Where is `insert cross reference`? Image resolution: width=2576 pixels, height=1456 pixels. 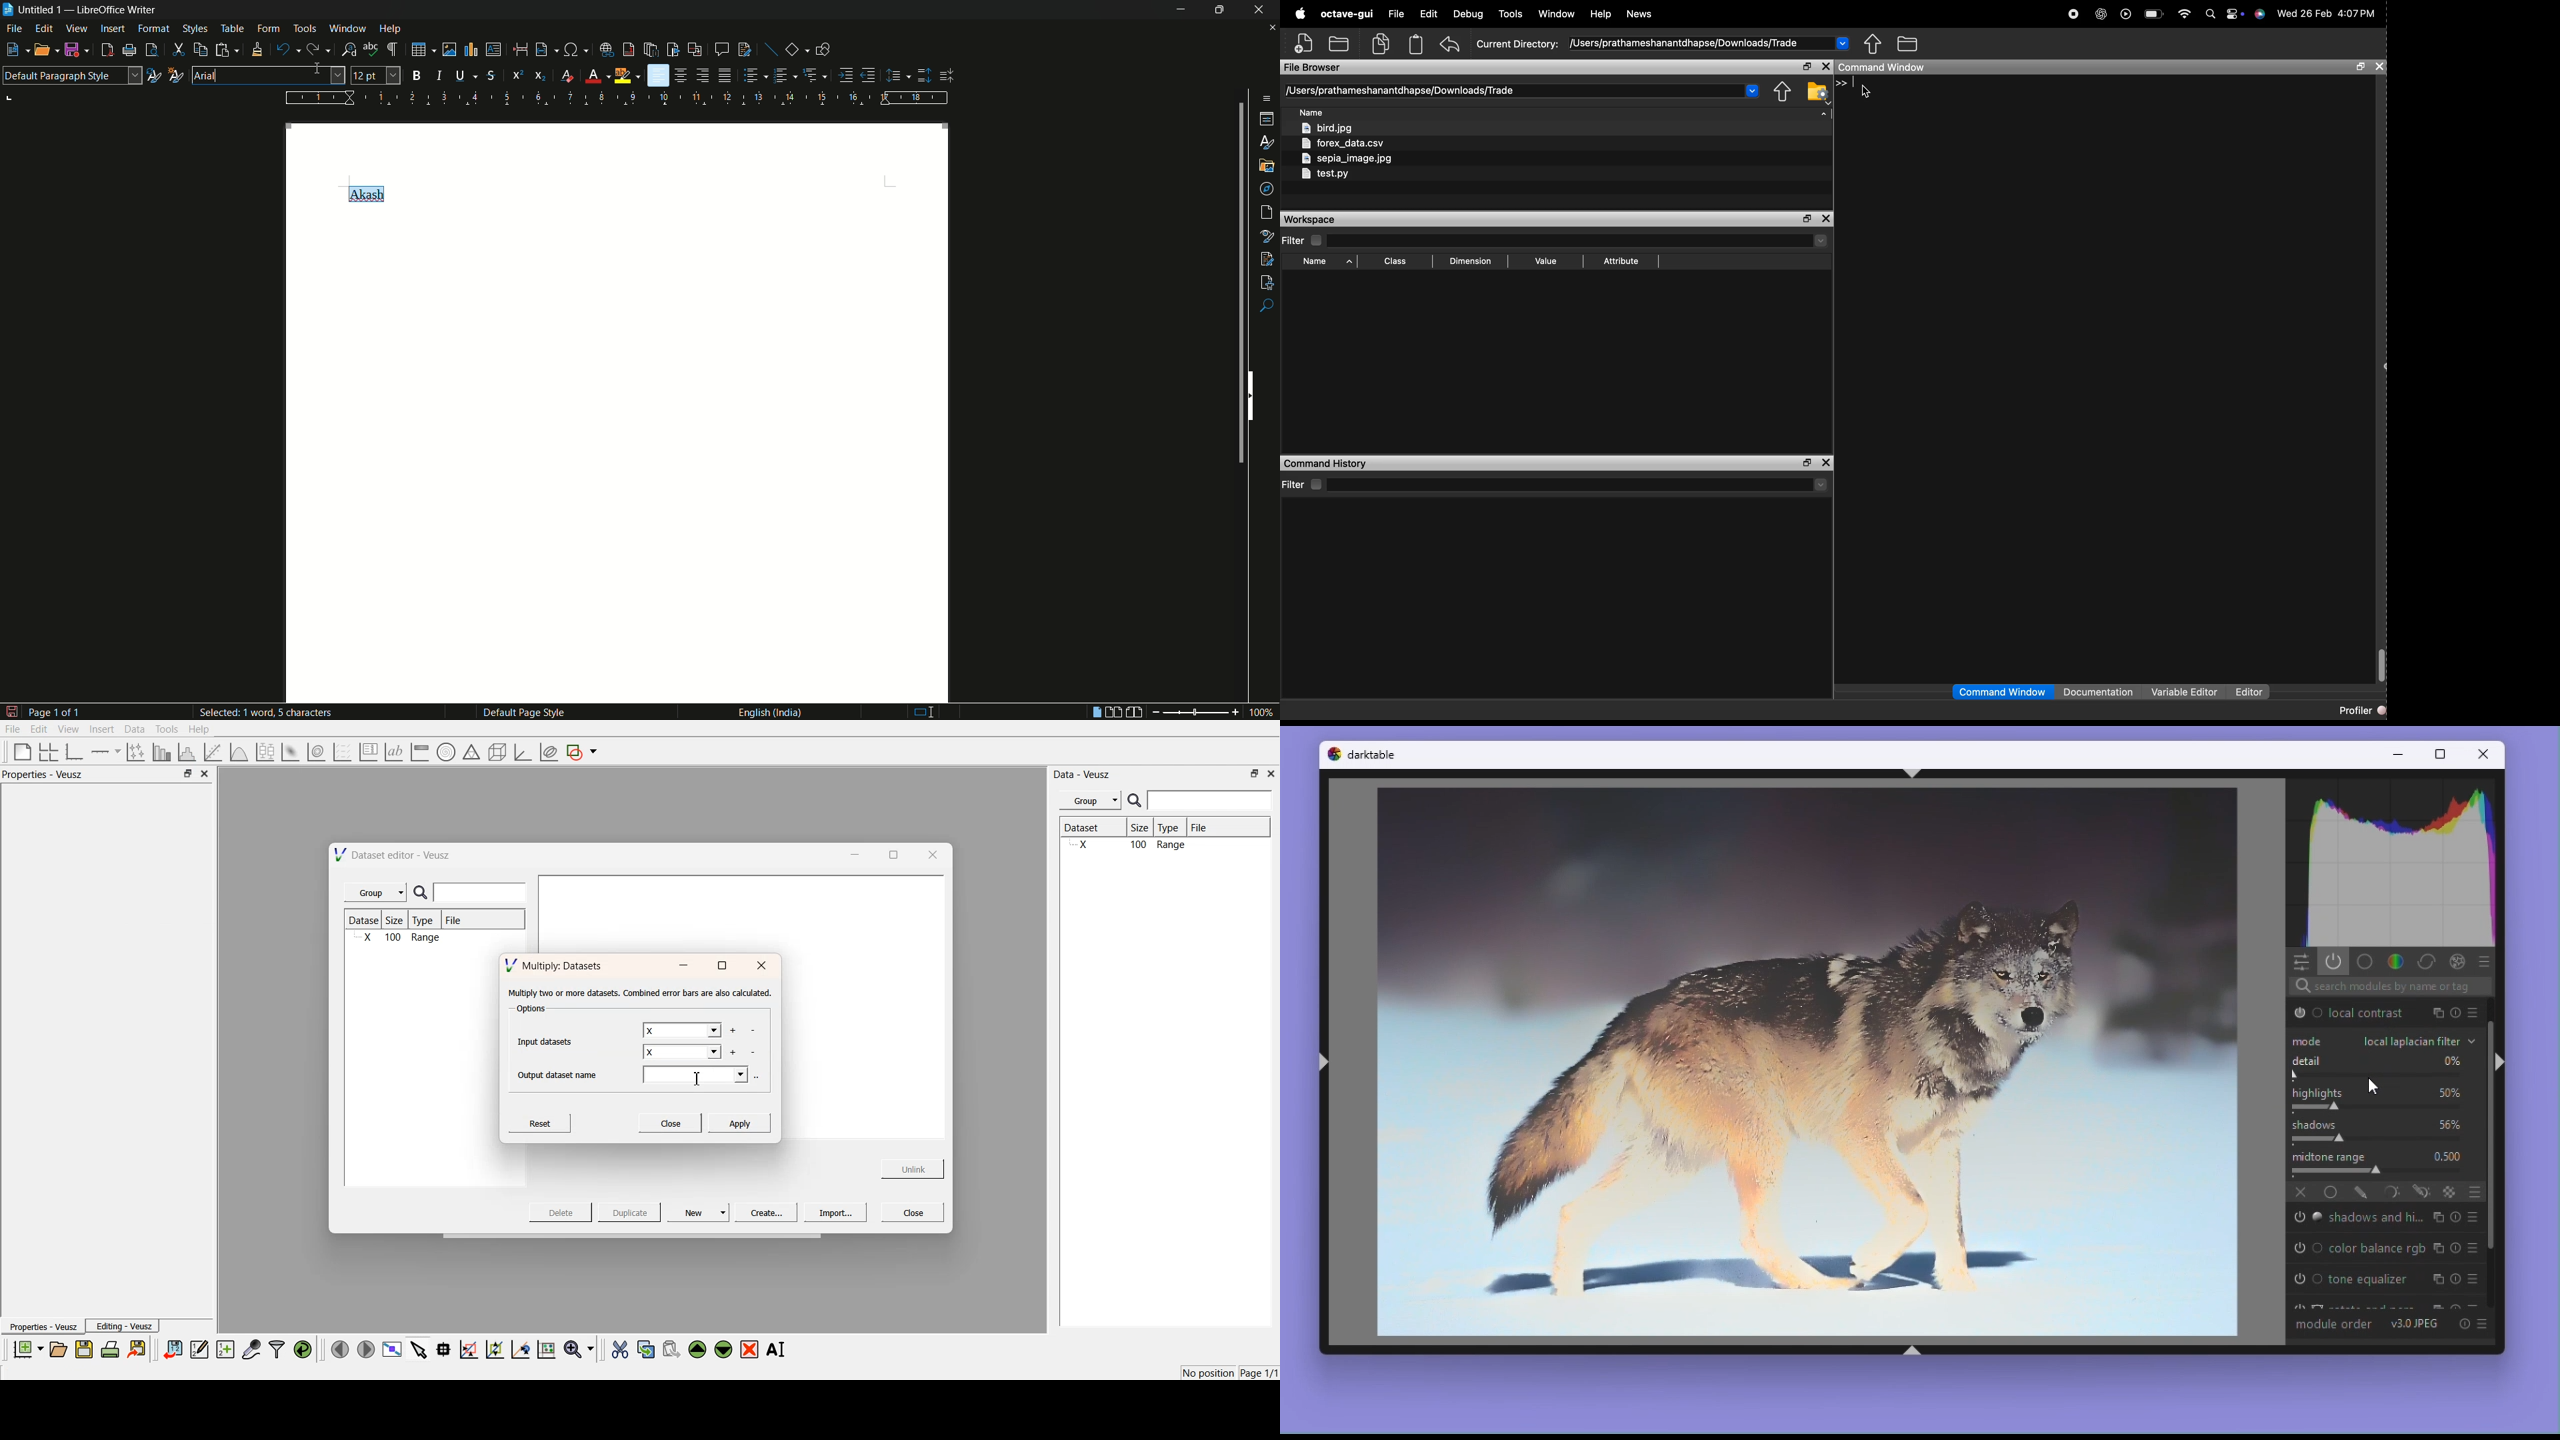 insert cross reference is located at coordinates (694, 50).